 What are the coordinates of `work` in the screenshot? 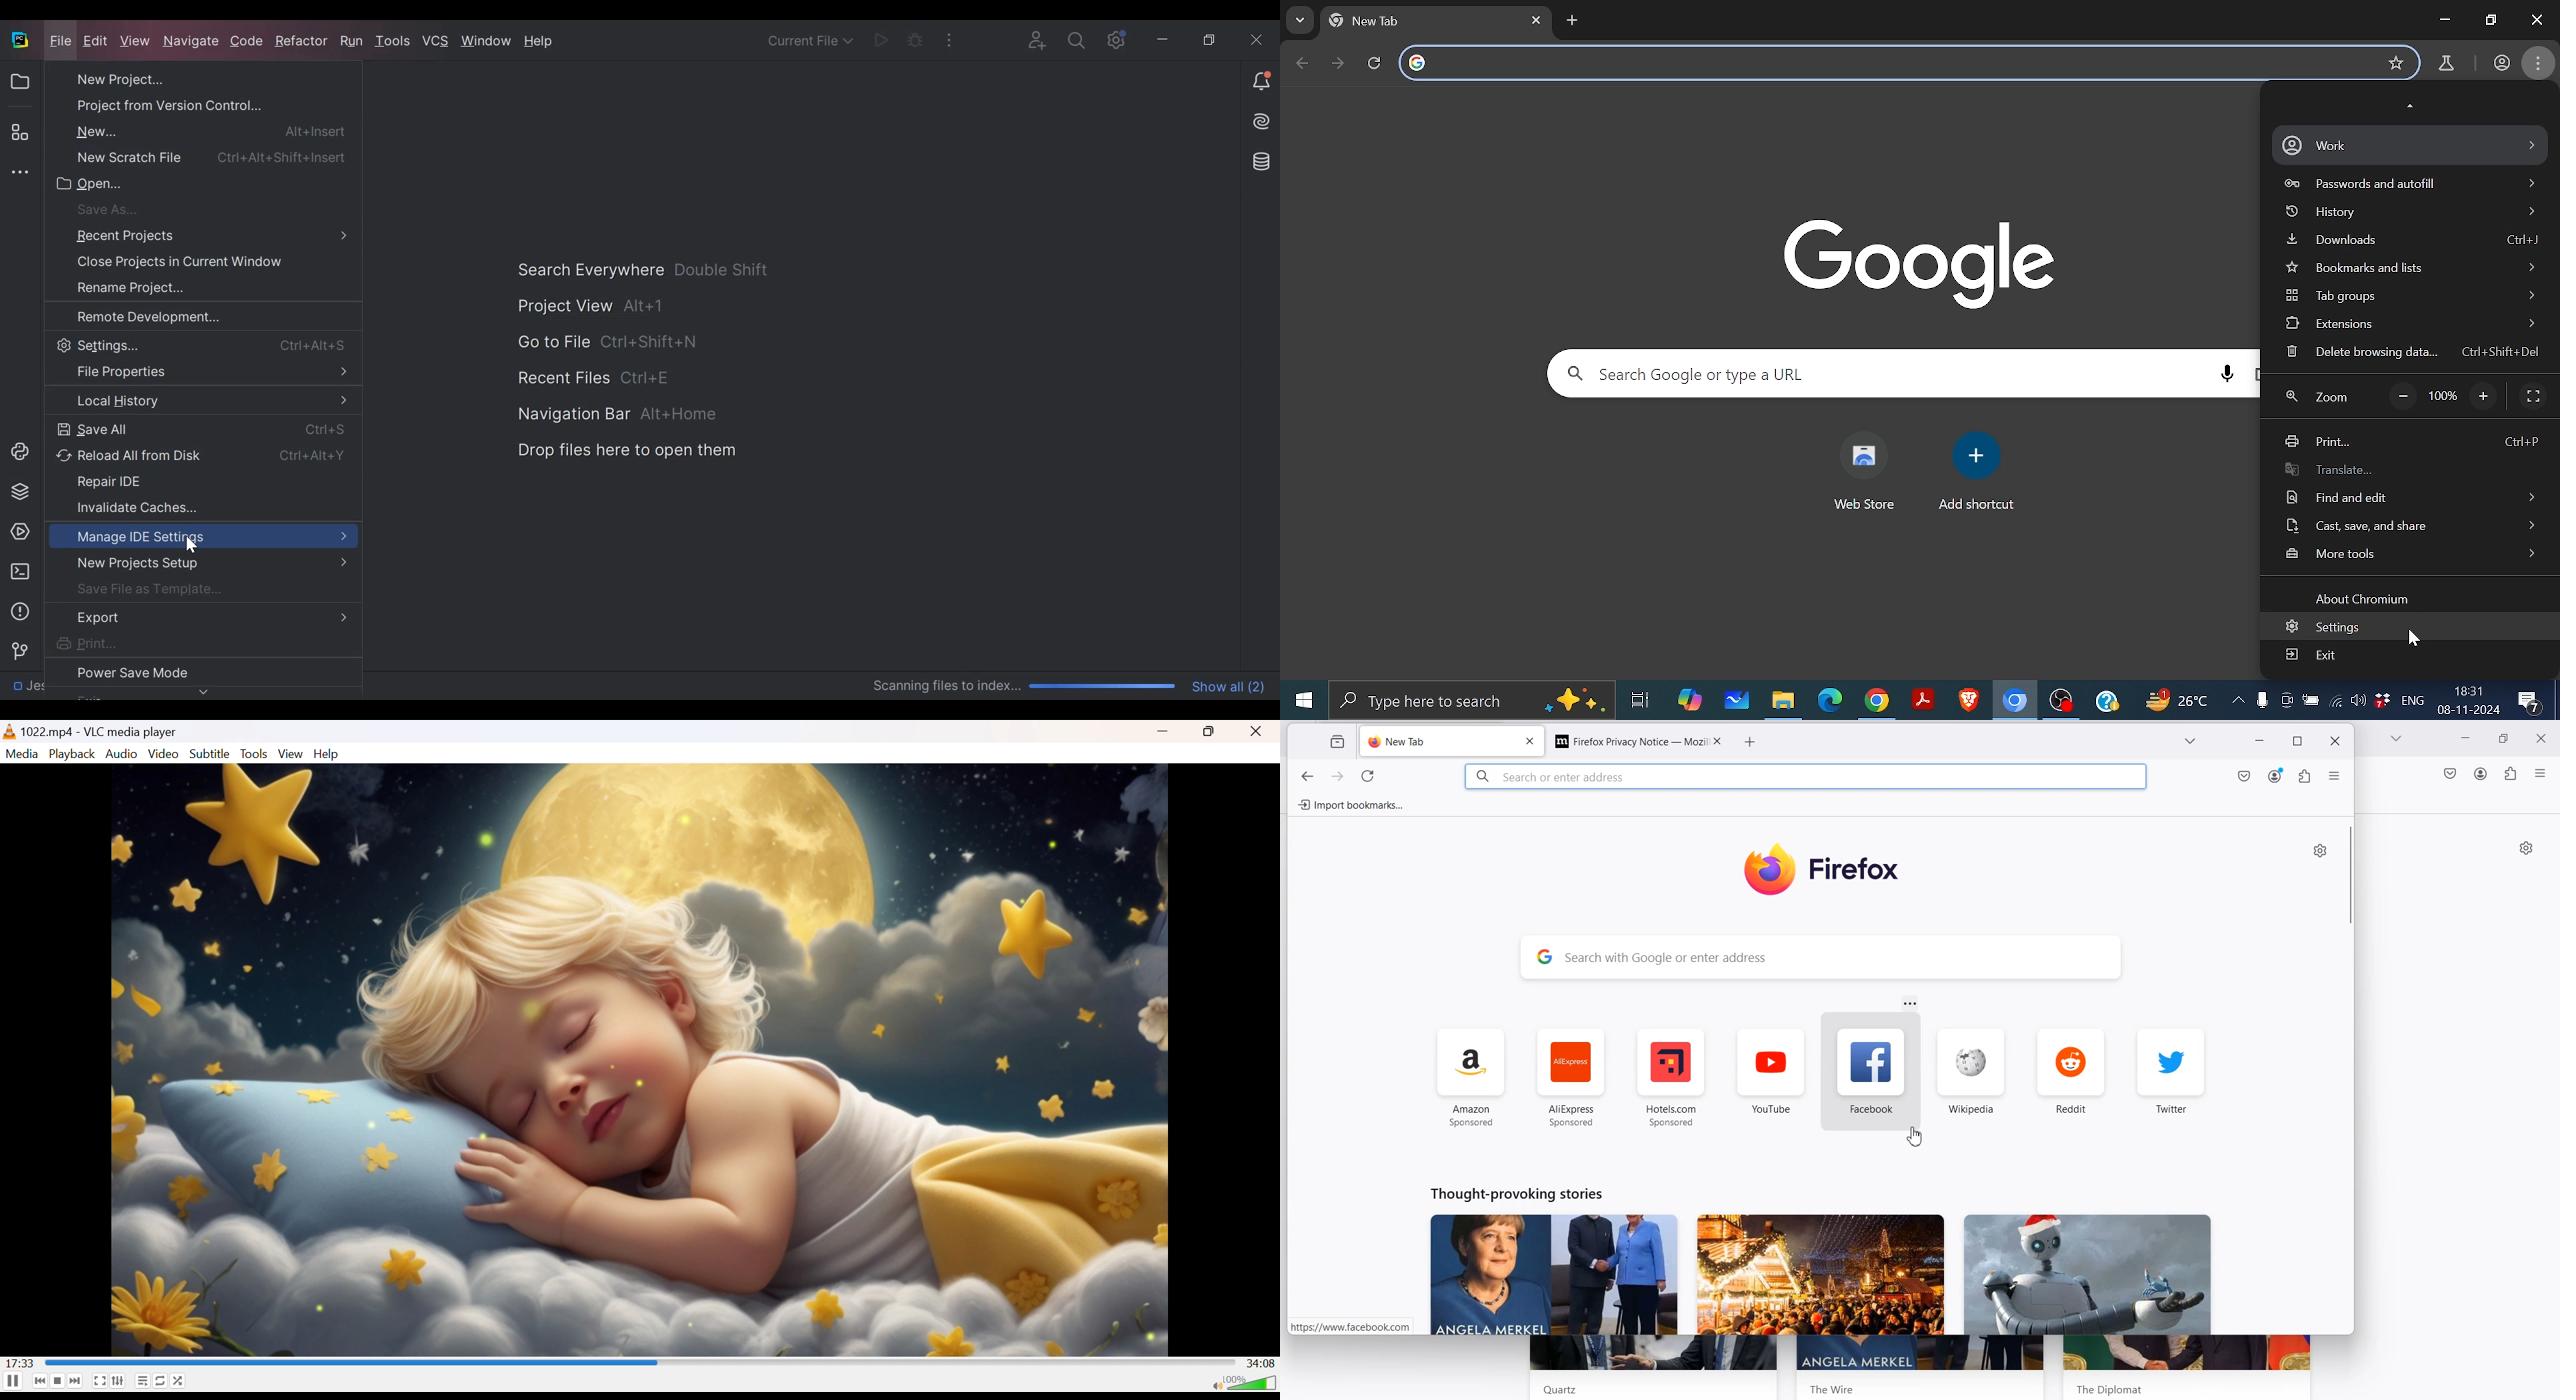 It's located at (2501, 61).